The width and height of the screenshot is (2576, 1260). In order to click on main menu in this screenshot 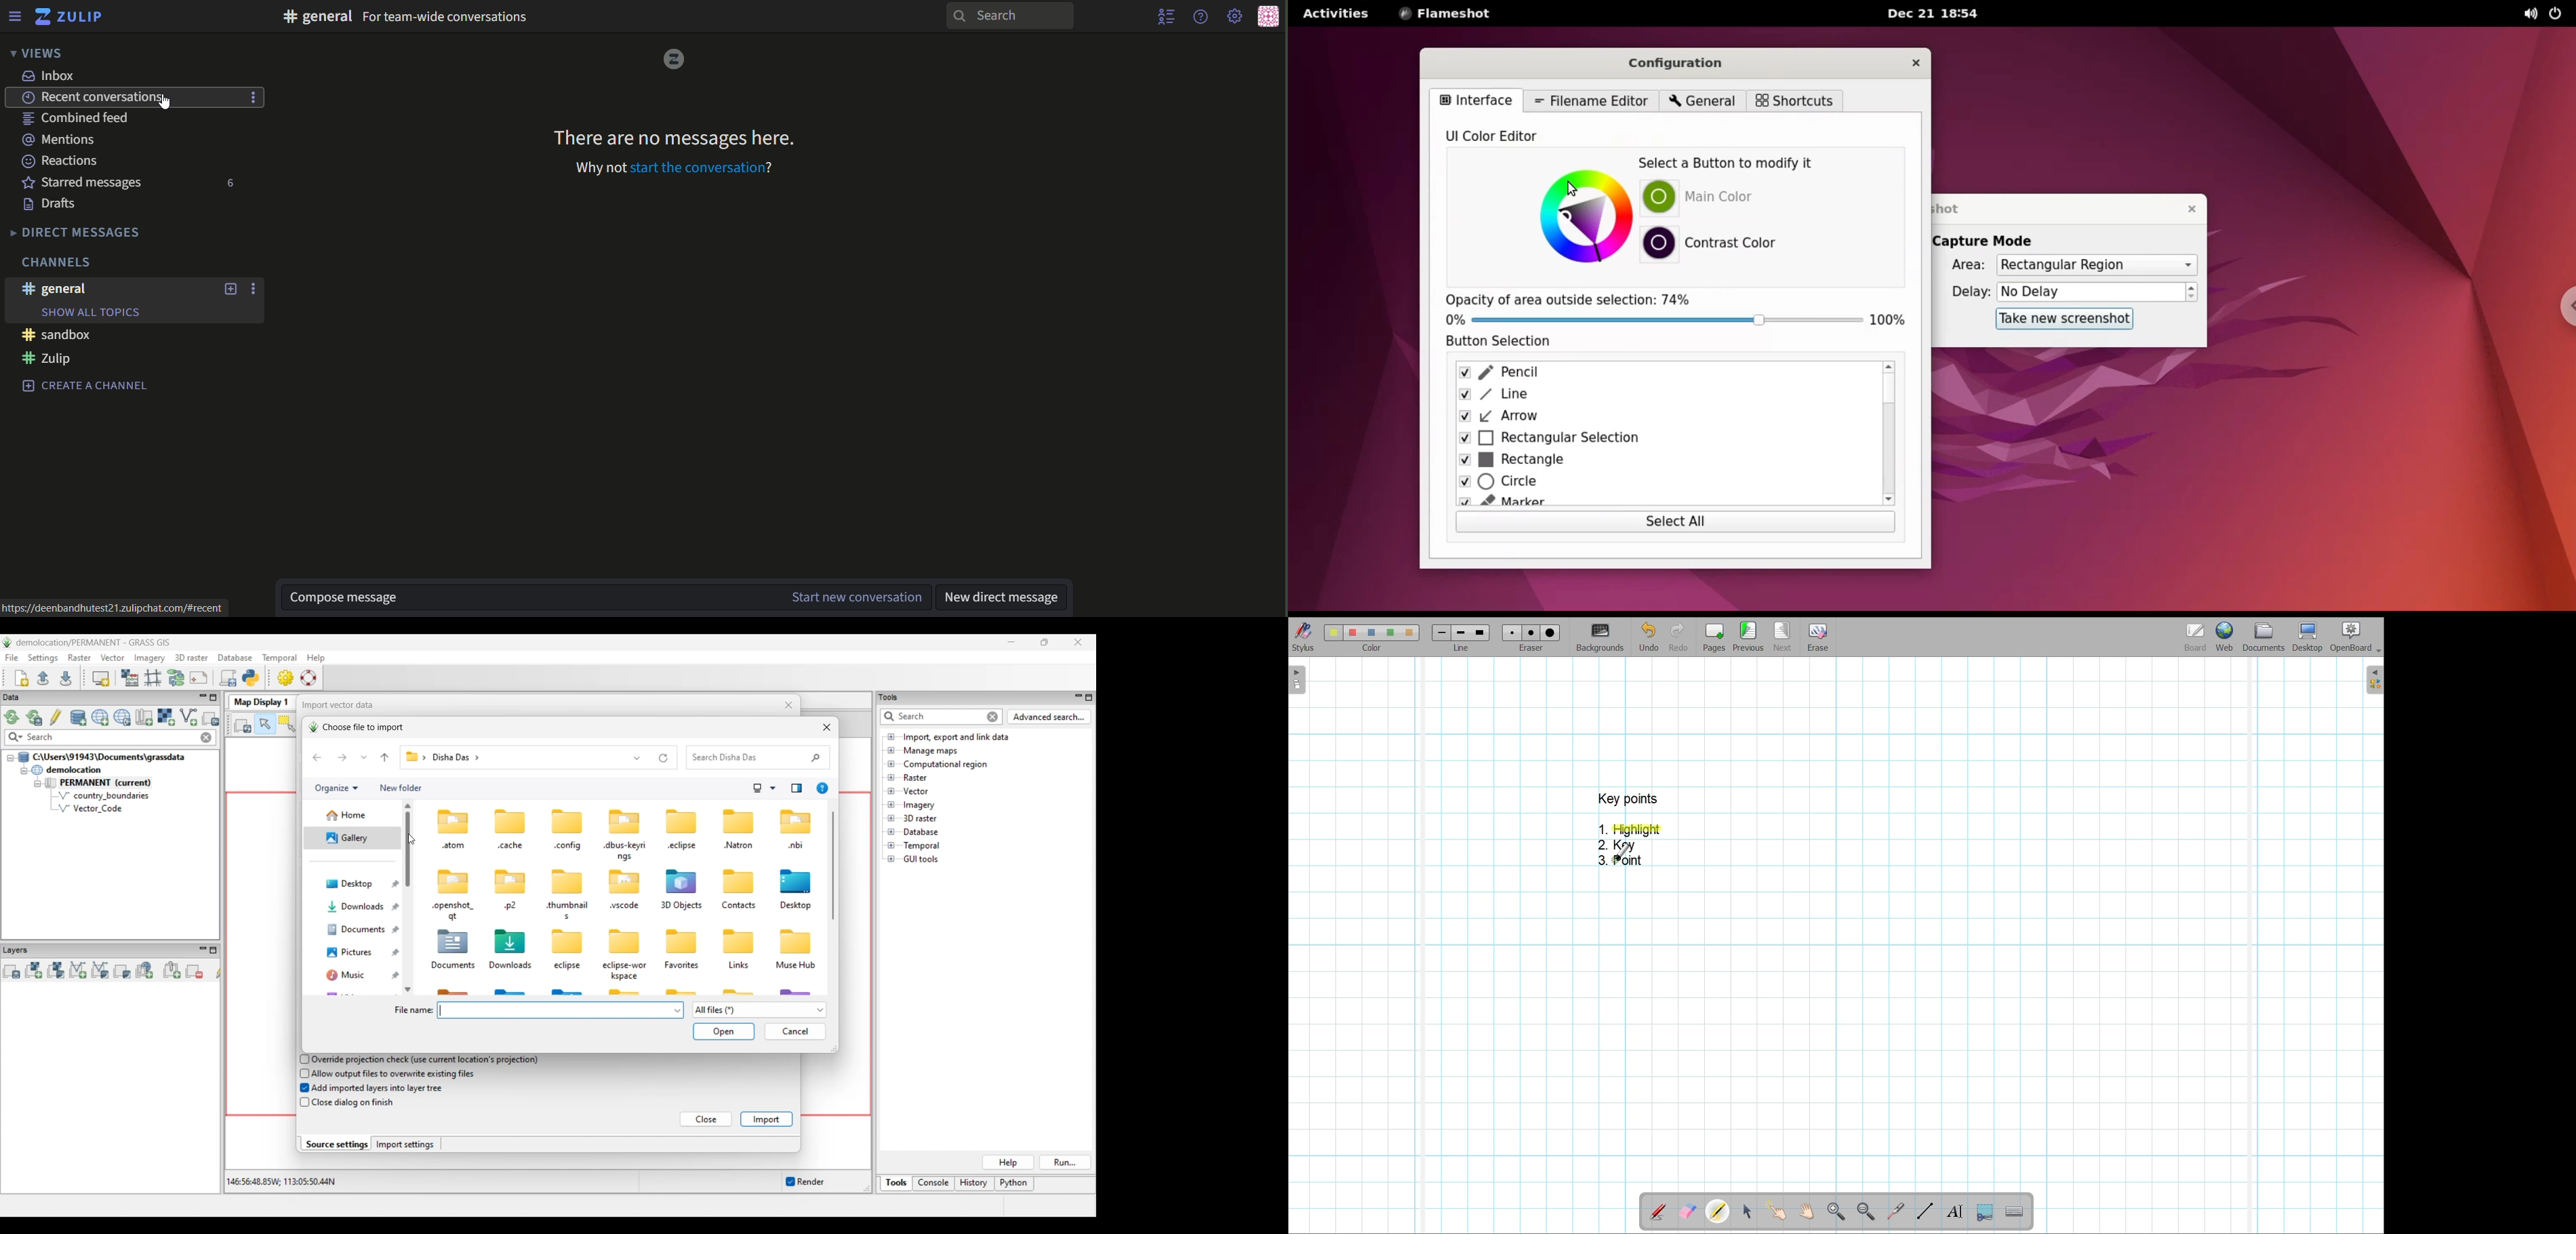, I will do `click(1236, 17)`.